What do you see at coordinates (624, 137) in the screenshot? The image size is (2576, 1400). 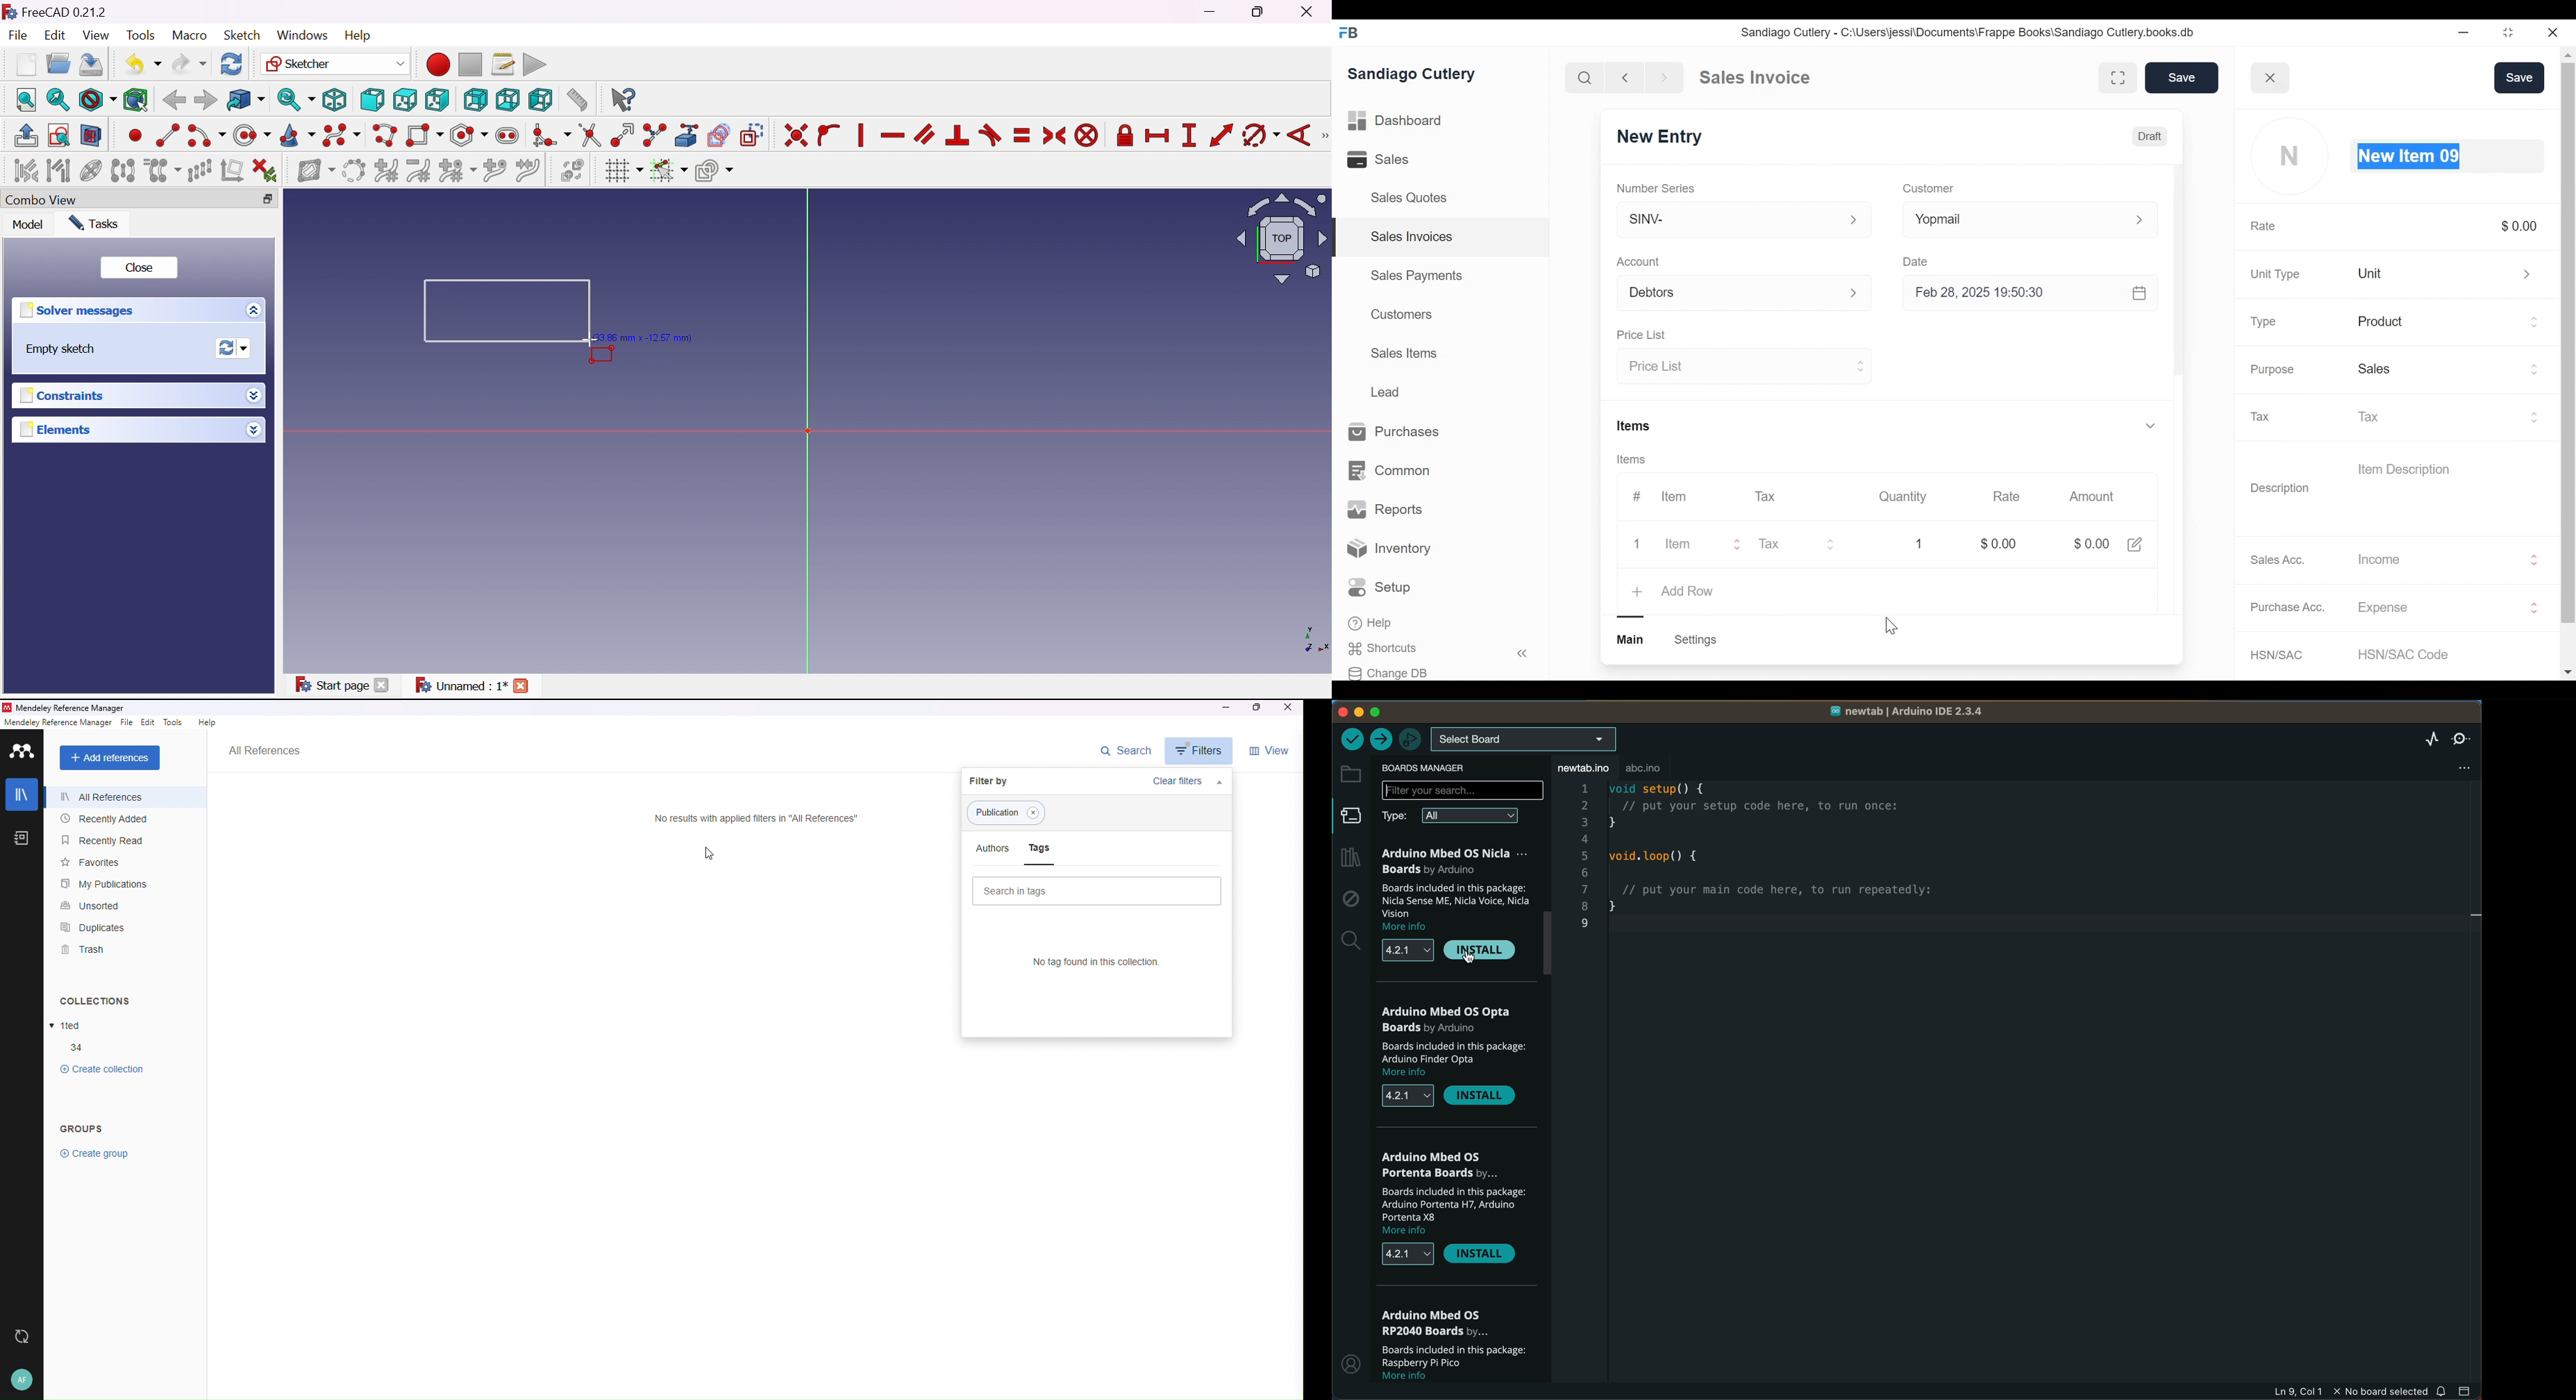 I see `Extend edge` at bounding box center [624, 137].